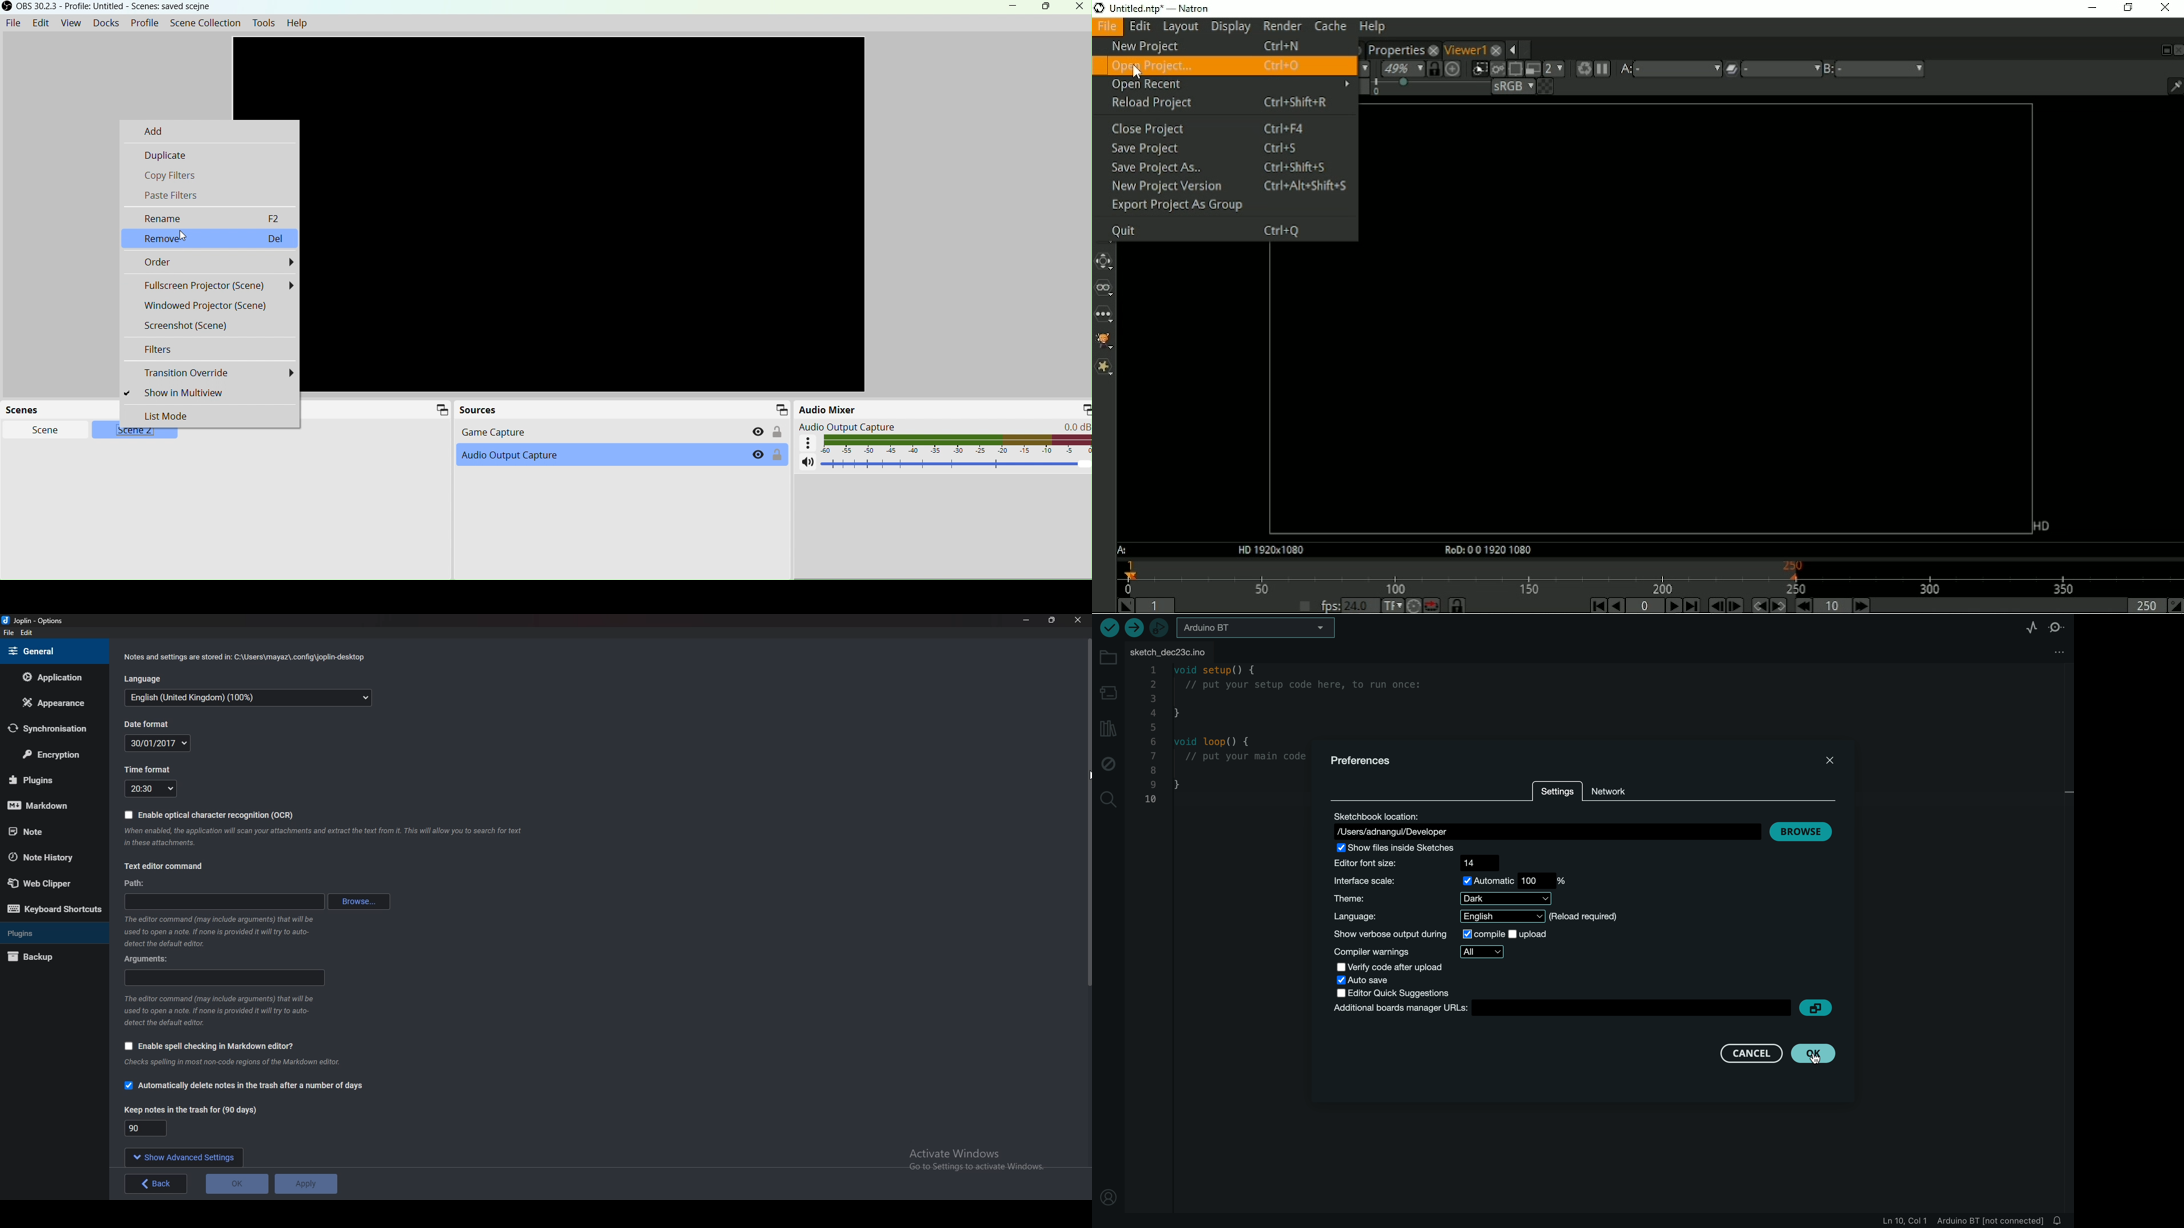 Image resolution: width=2184 pixels, height=1232 pixels. Describe the element at coordinates (1221, 169) in the screenshot. I see `Save Project As` at that location.